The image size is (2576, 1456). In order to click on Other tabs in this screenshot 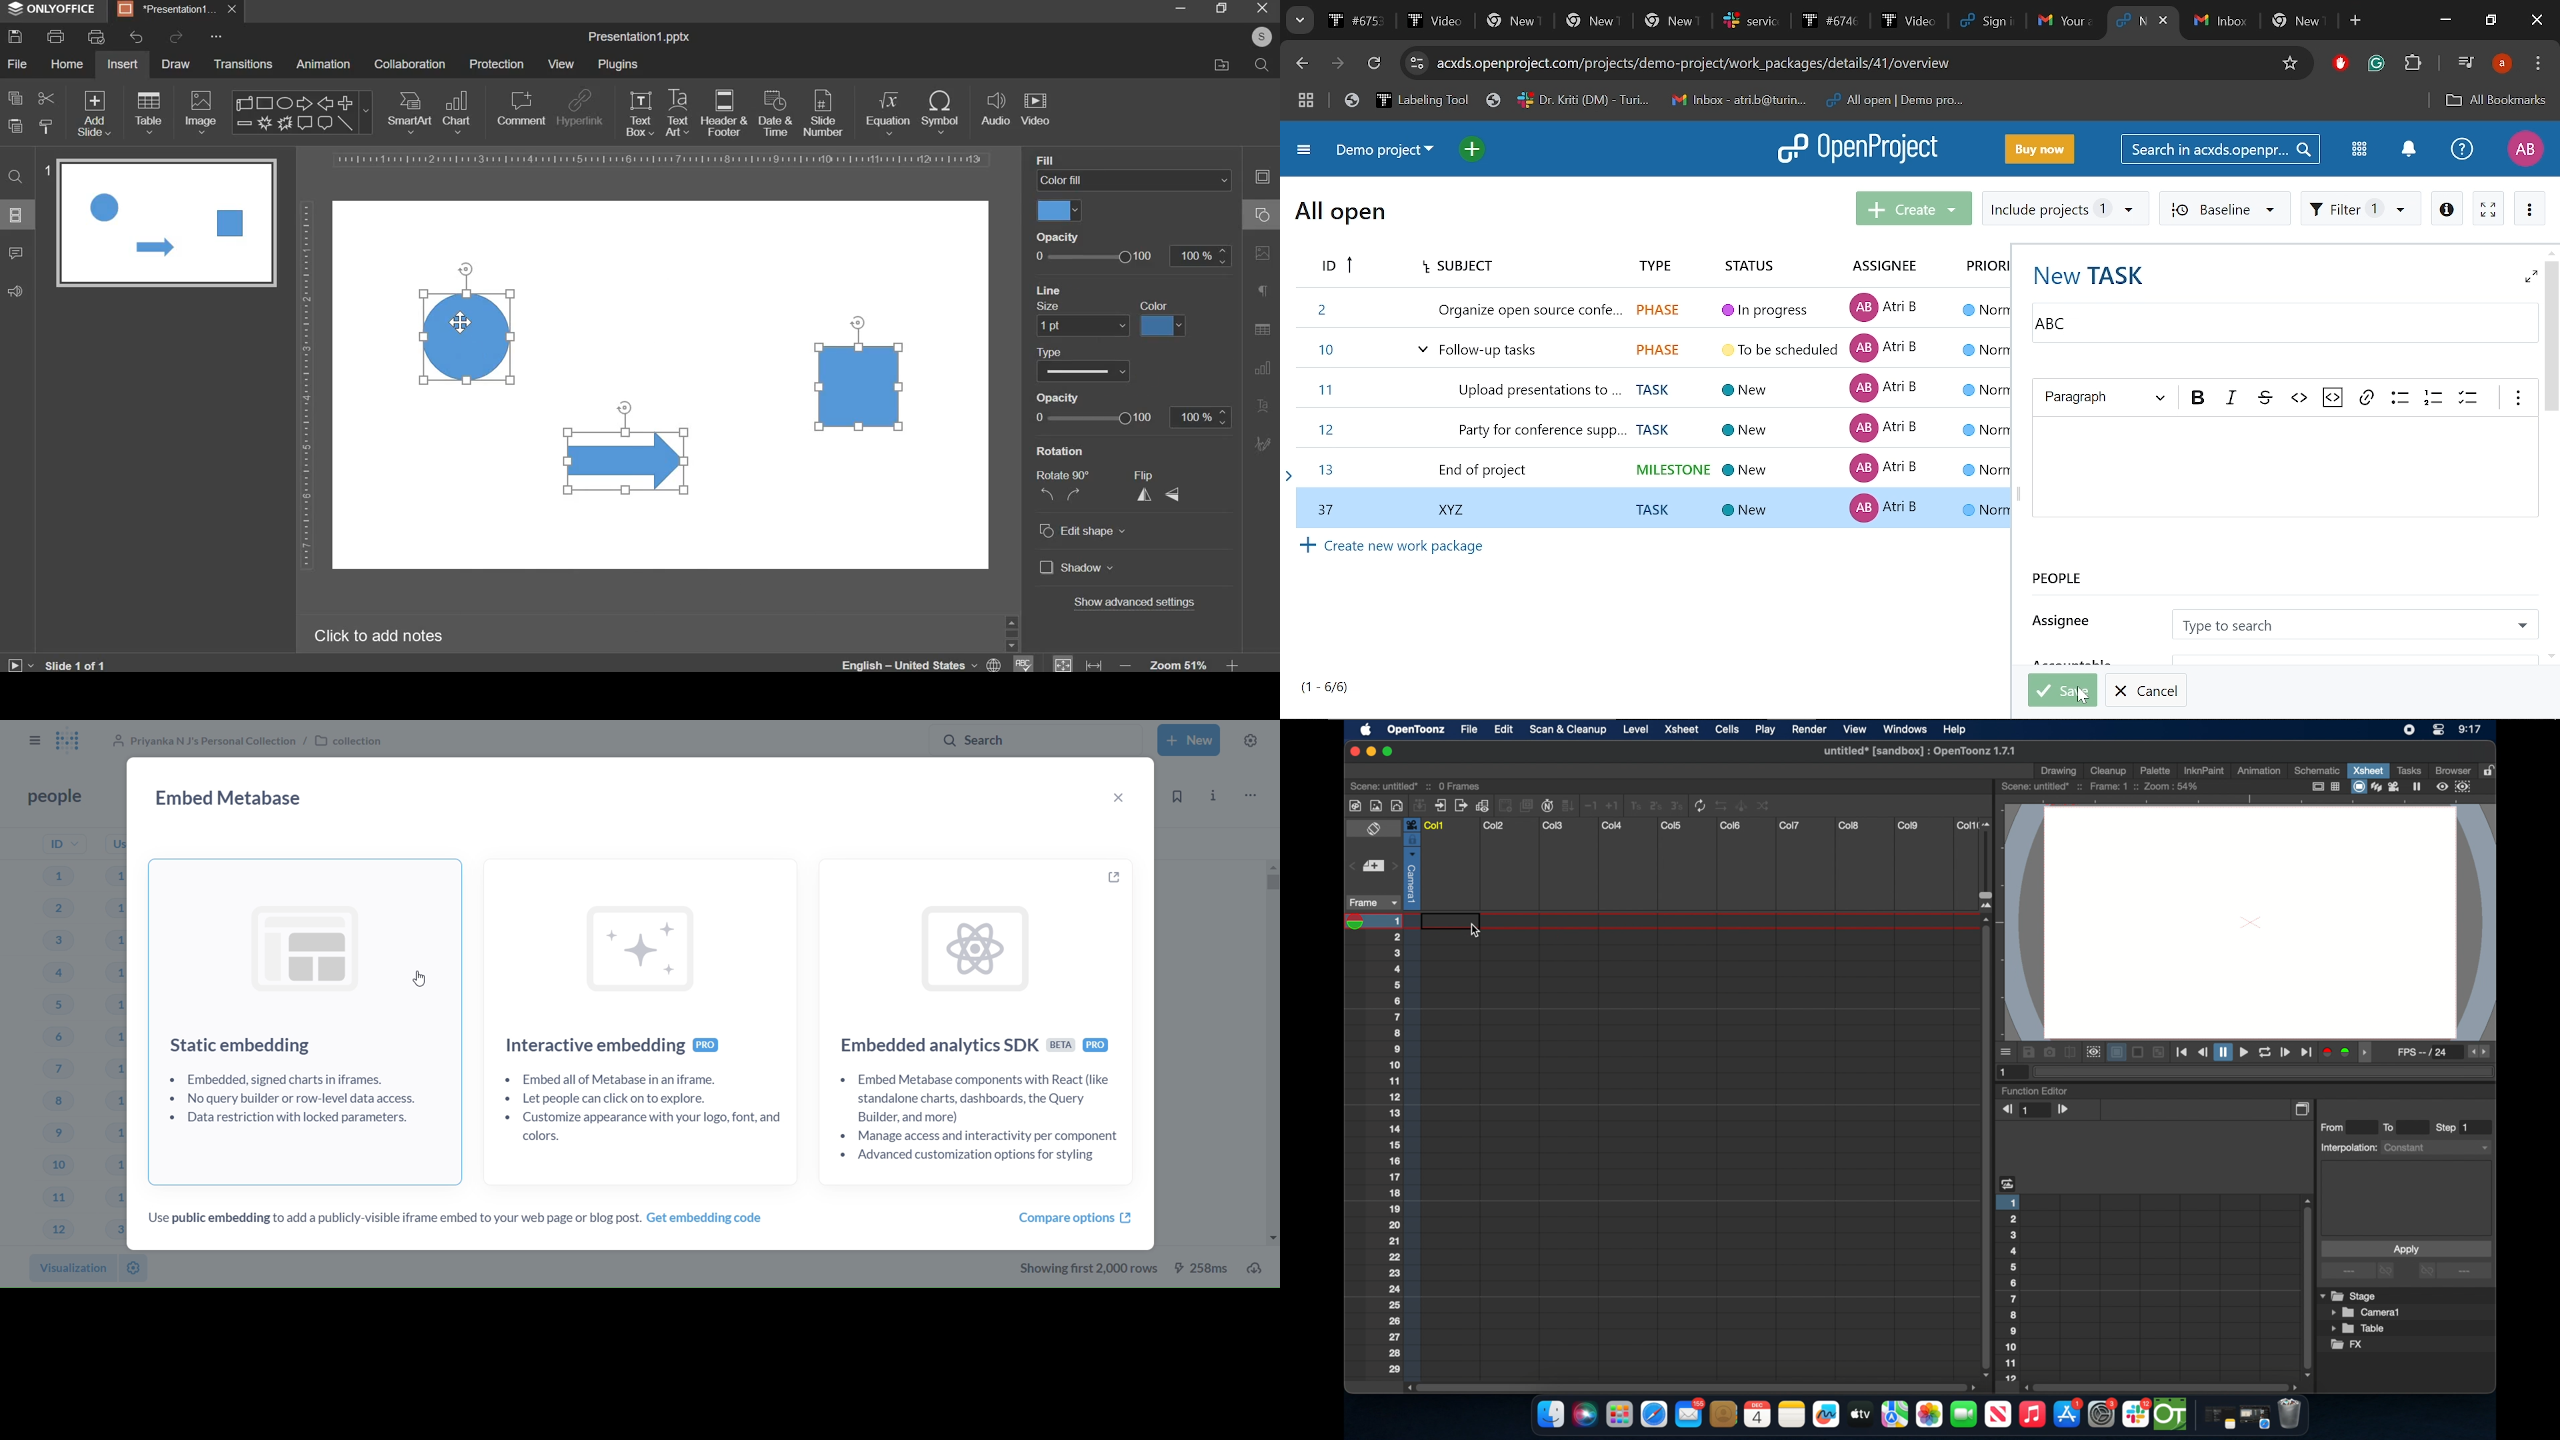, I will do `click(2261, 22)`.